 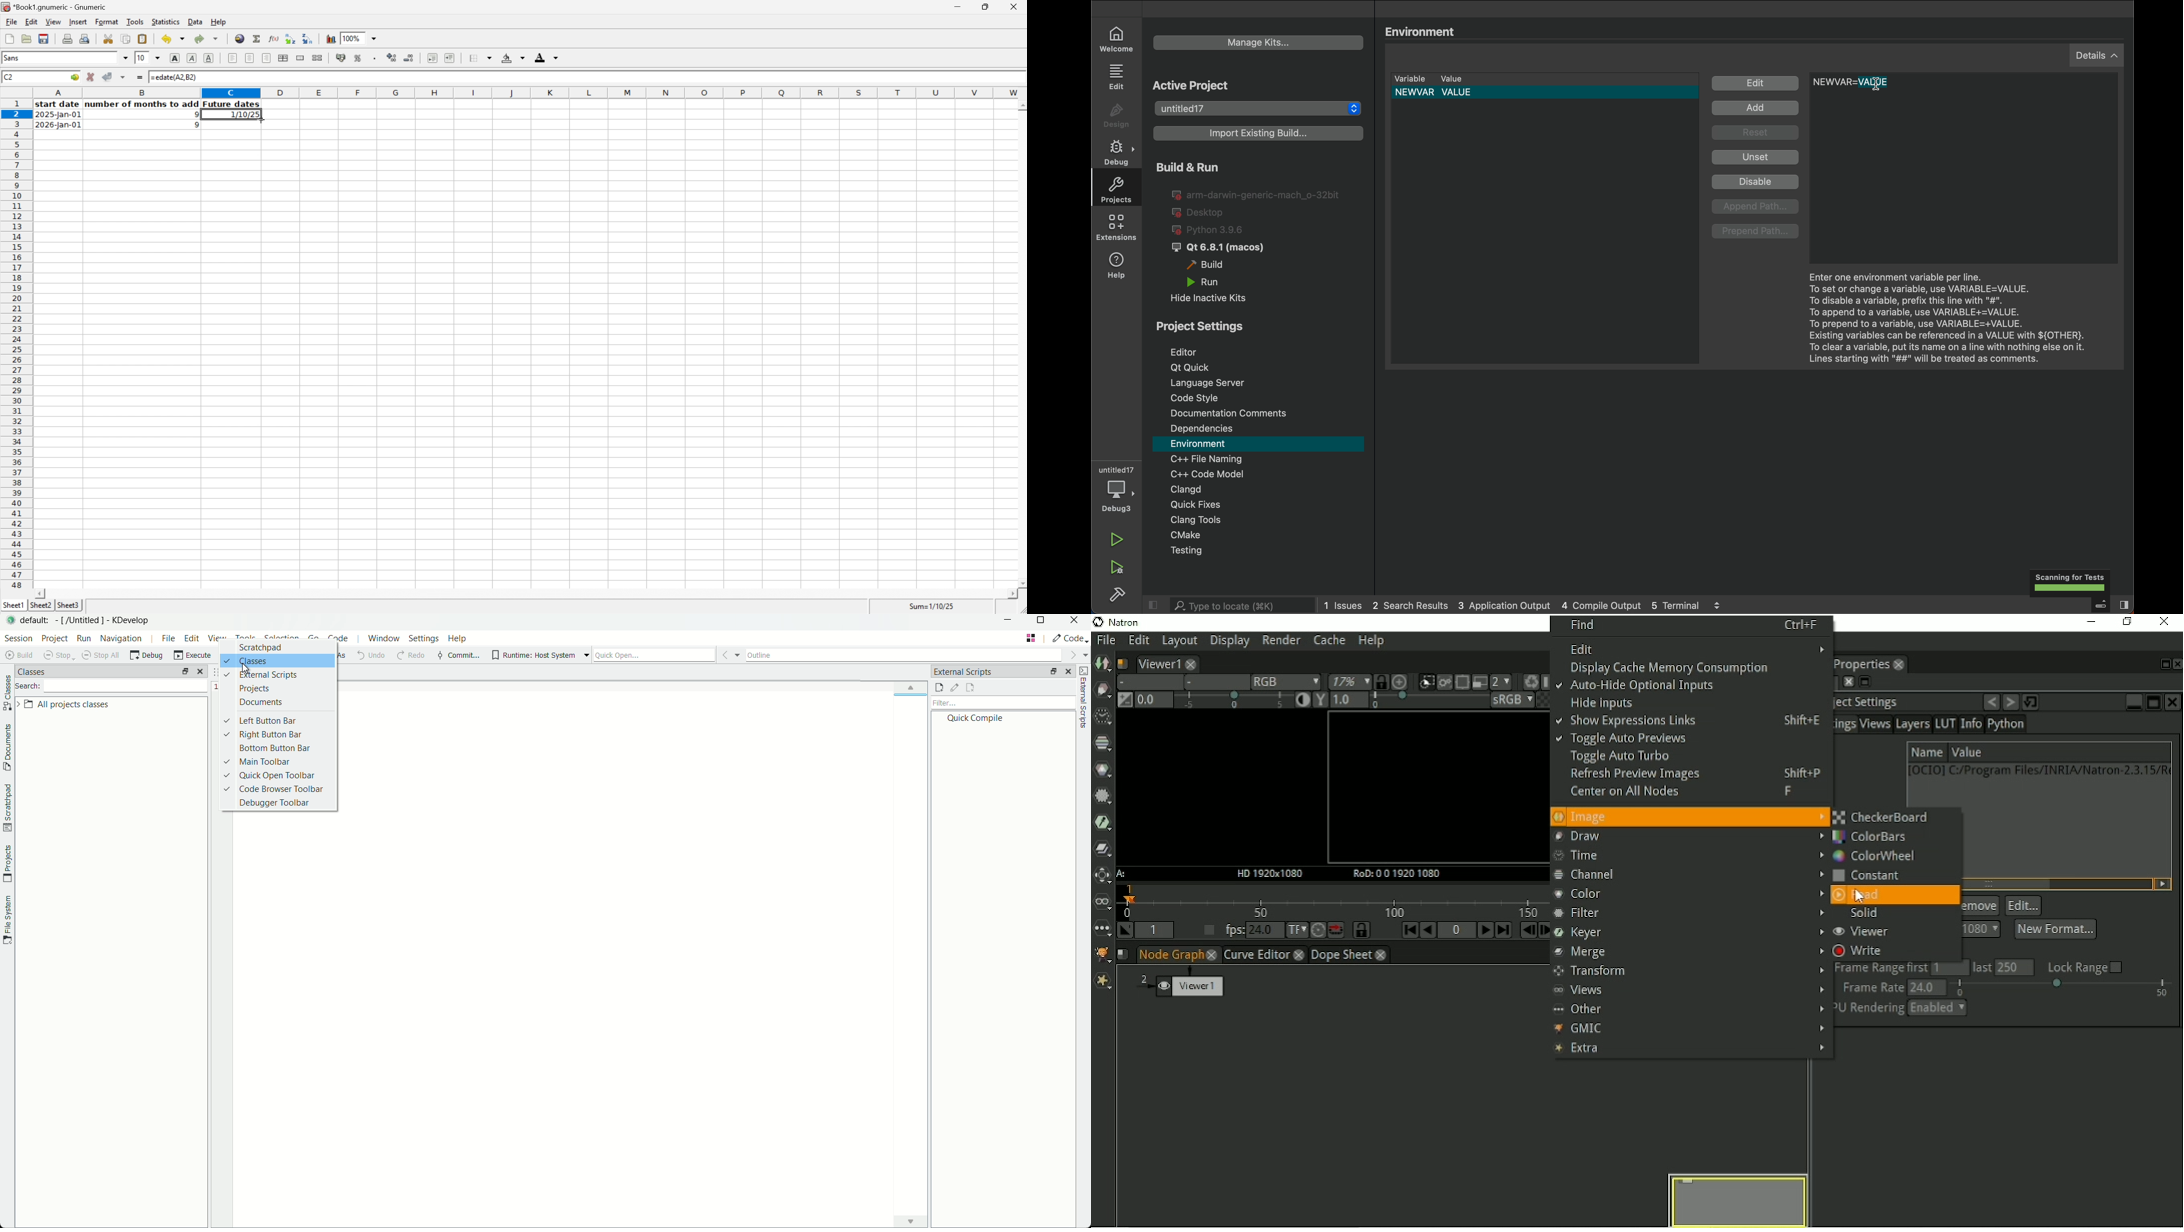 I want to click on 5 terminal, so click(x=1711, y=605).